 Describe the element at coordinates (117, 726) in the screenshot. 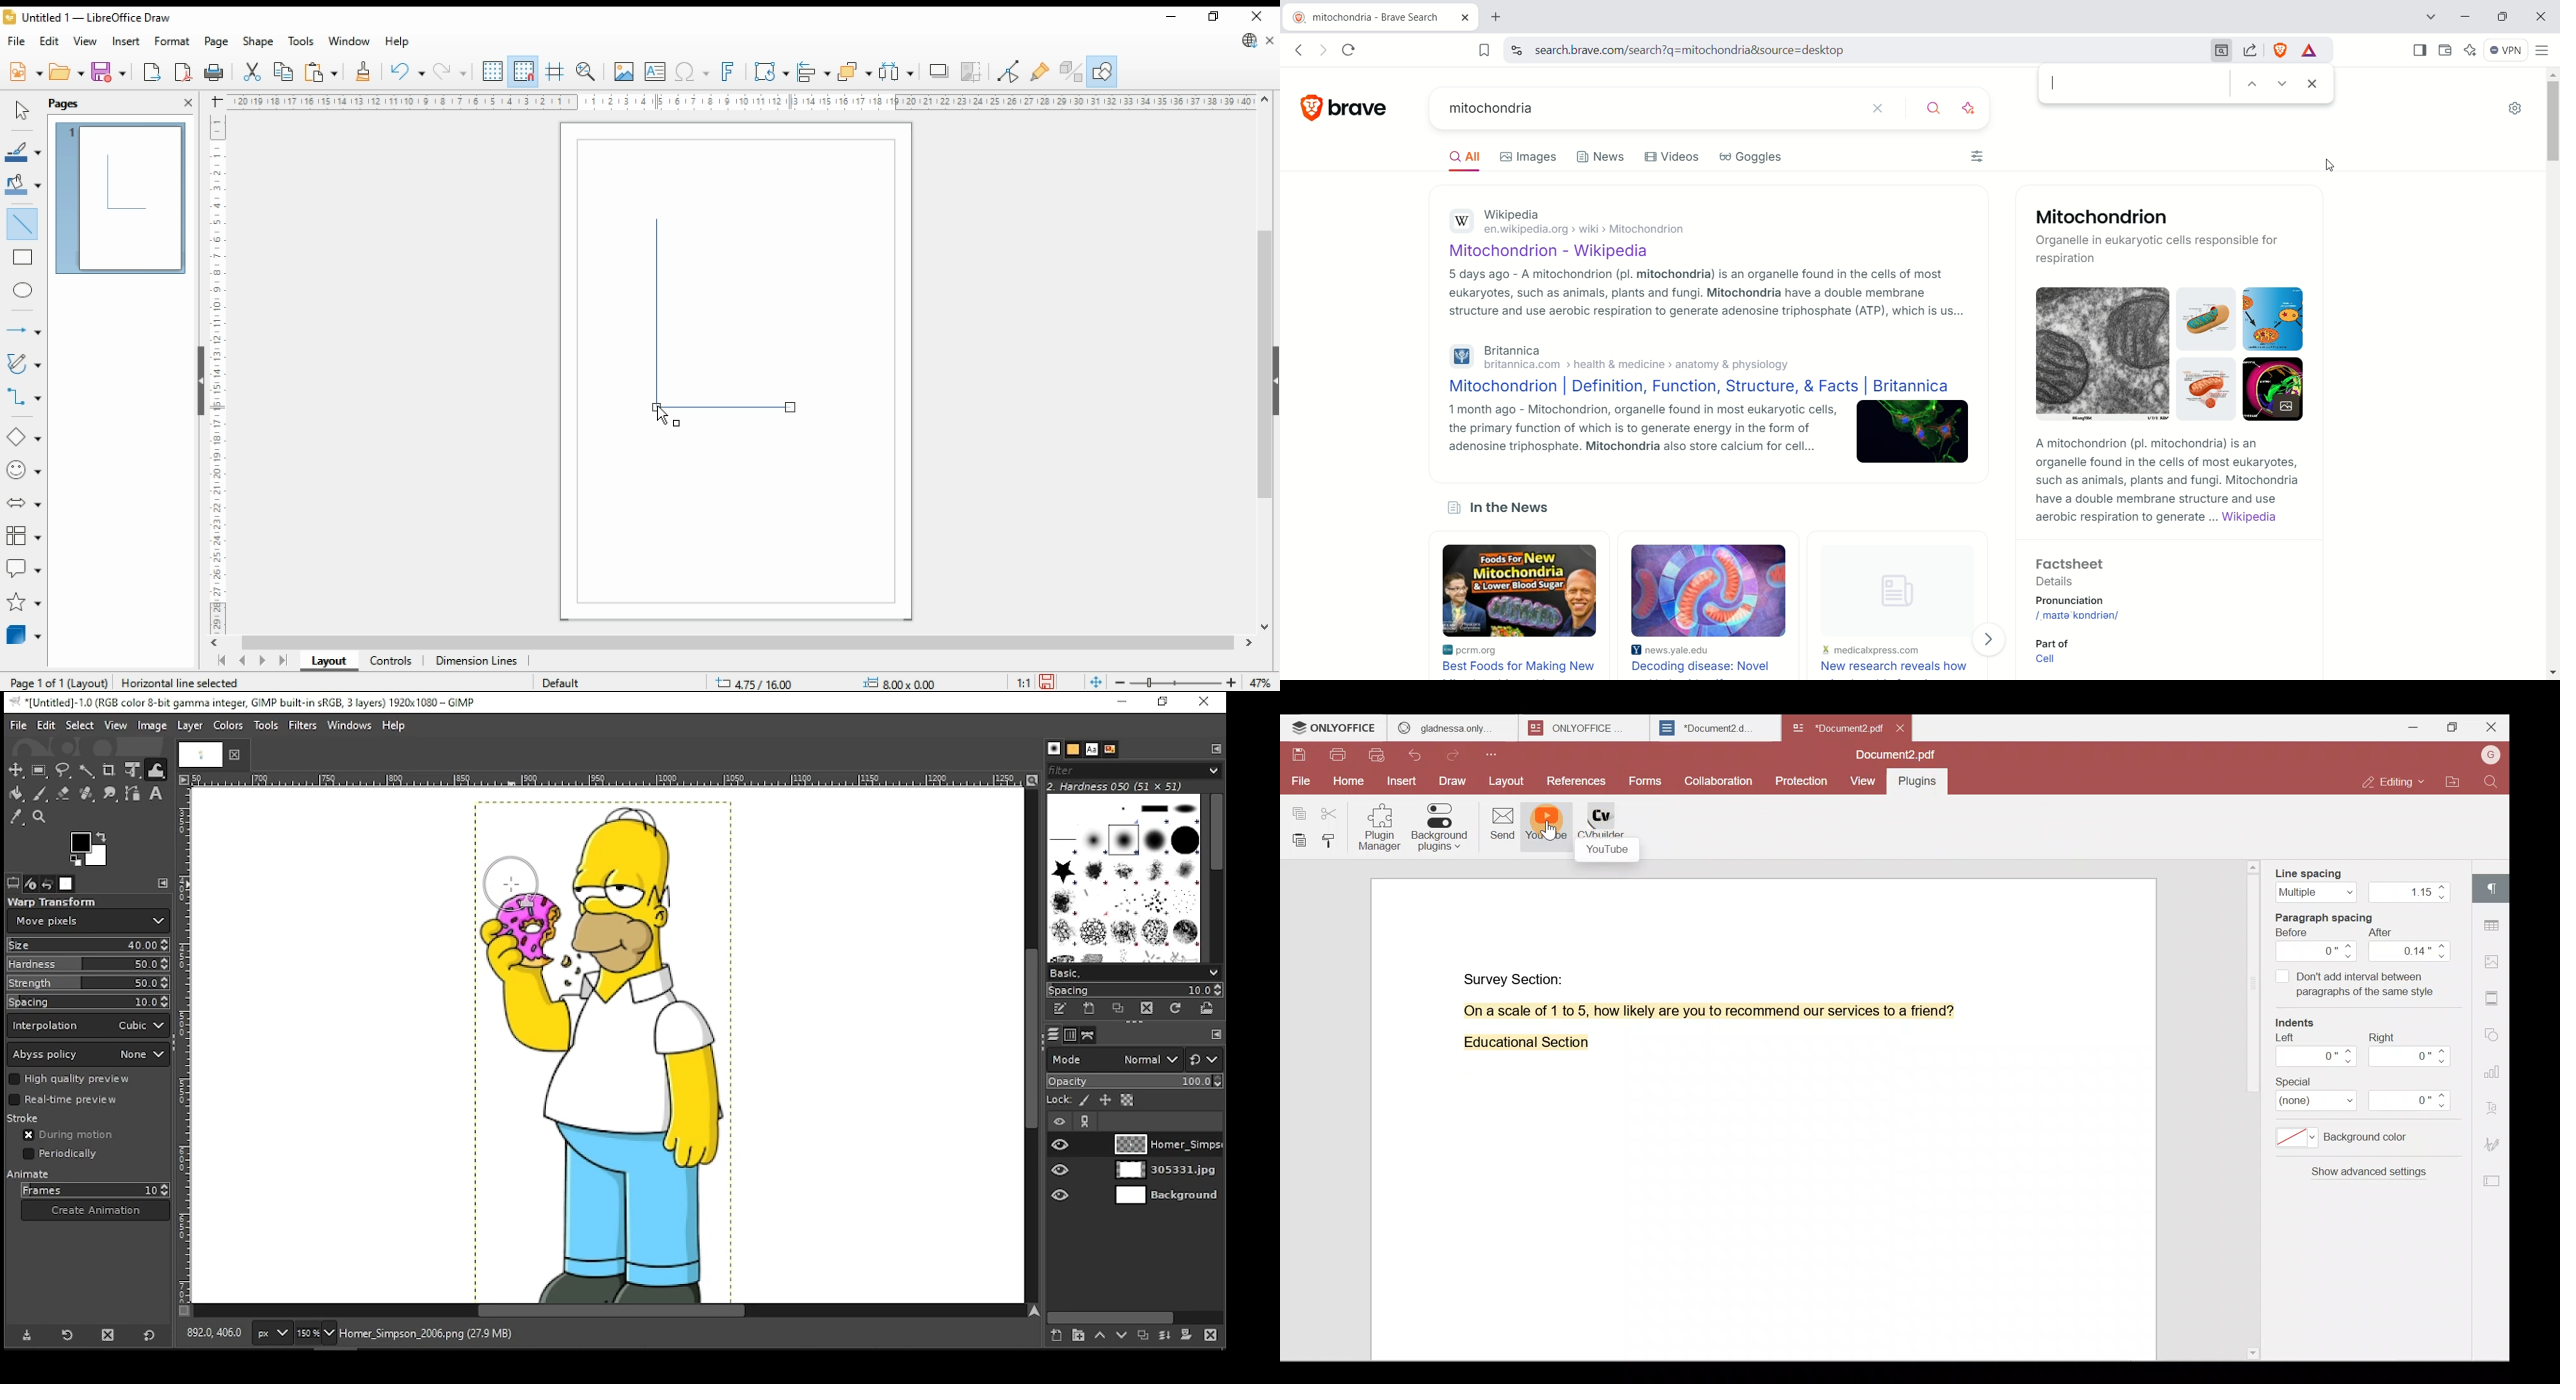

I see `view` at that location.